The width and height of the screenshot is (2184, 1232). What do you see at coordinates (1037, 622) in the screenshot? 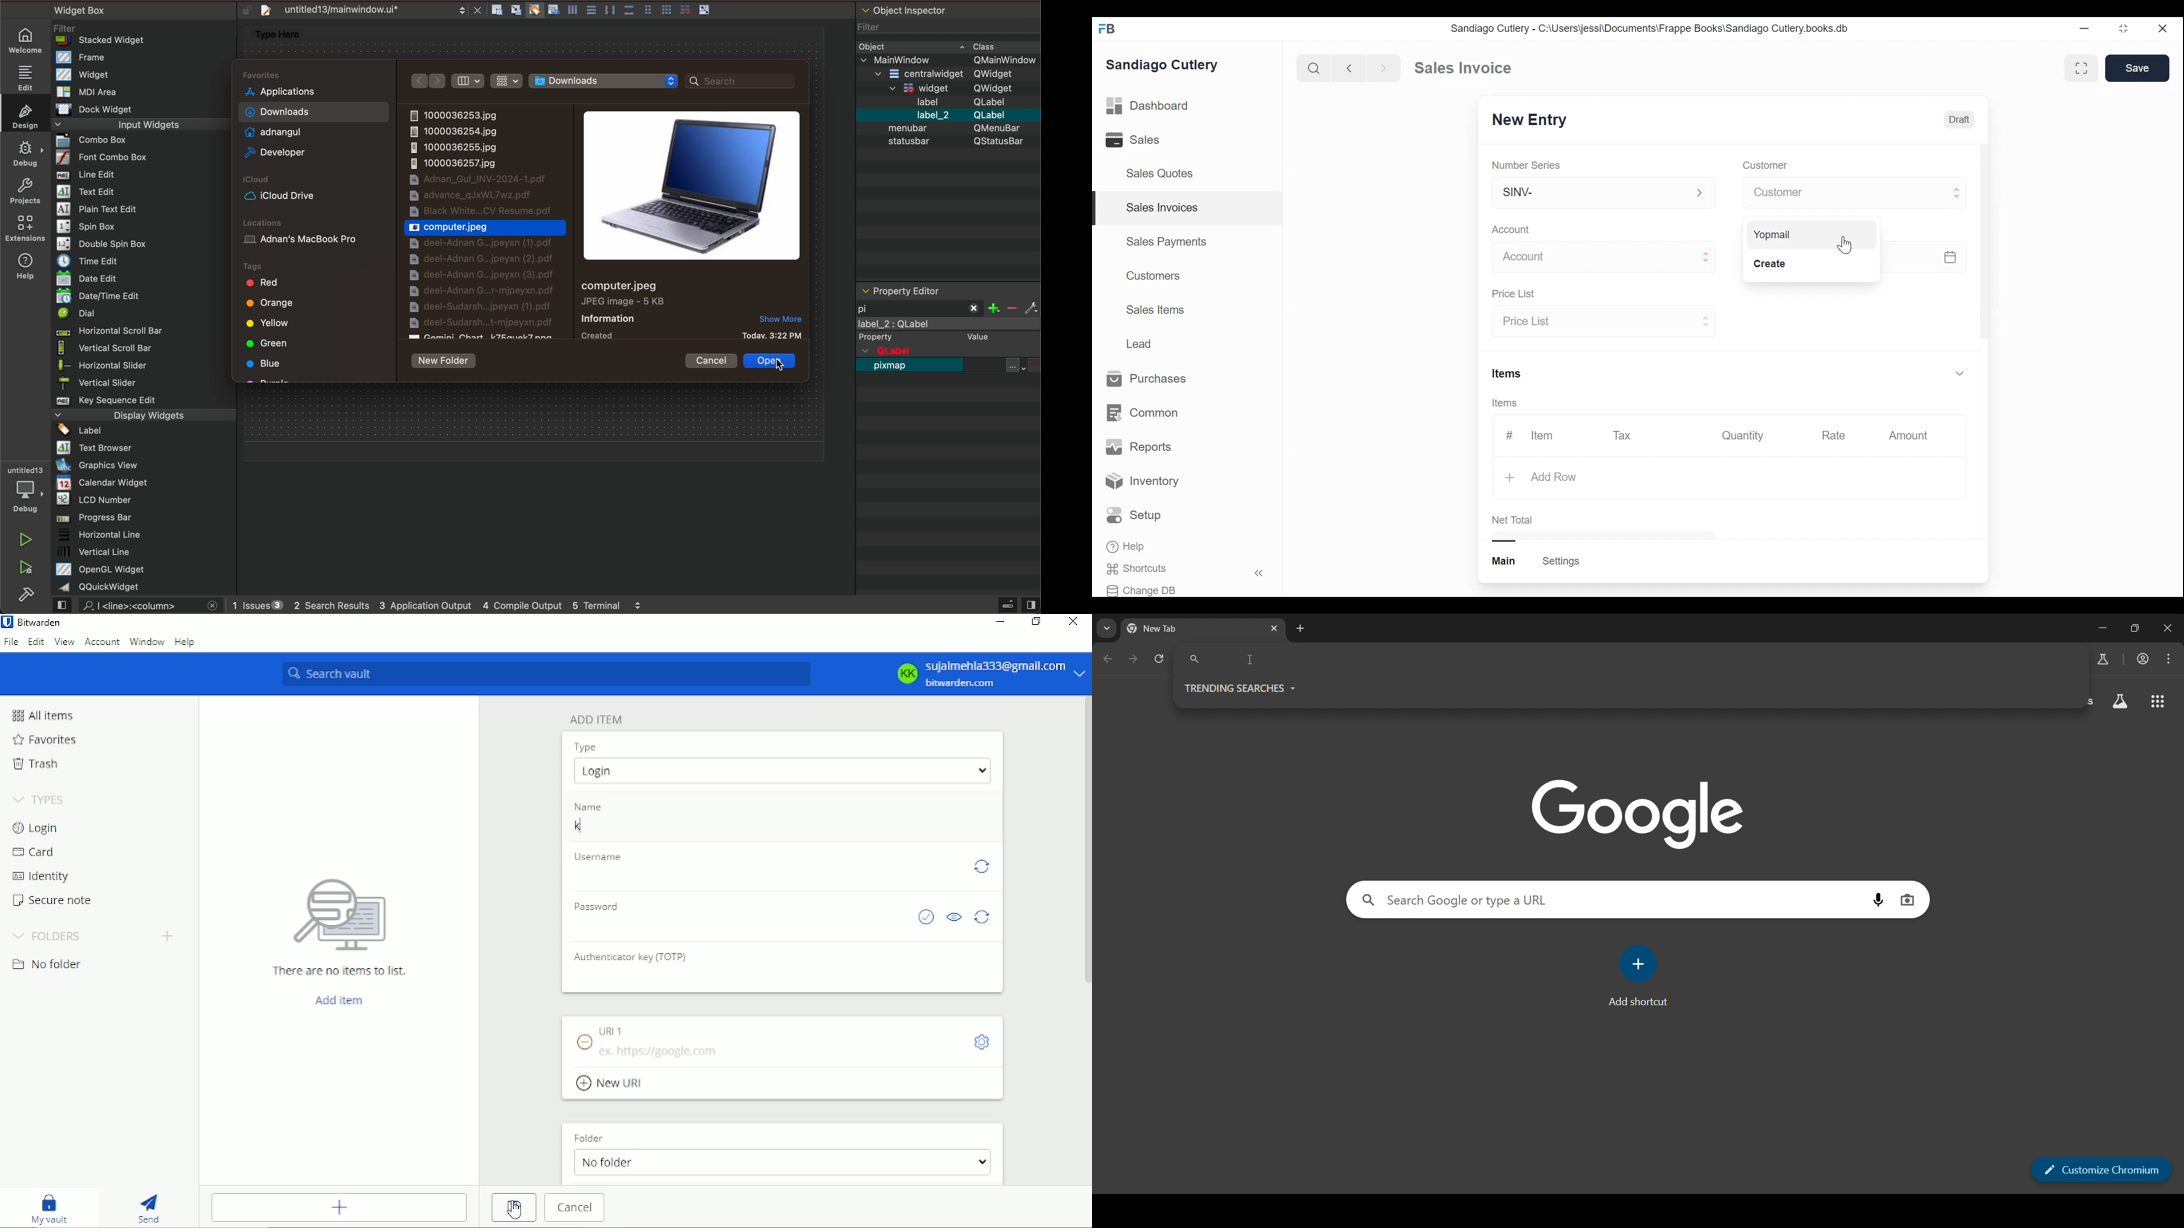
I see `Restore down` at bounding box center [1037, 622].